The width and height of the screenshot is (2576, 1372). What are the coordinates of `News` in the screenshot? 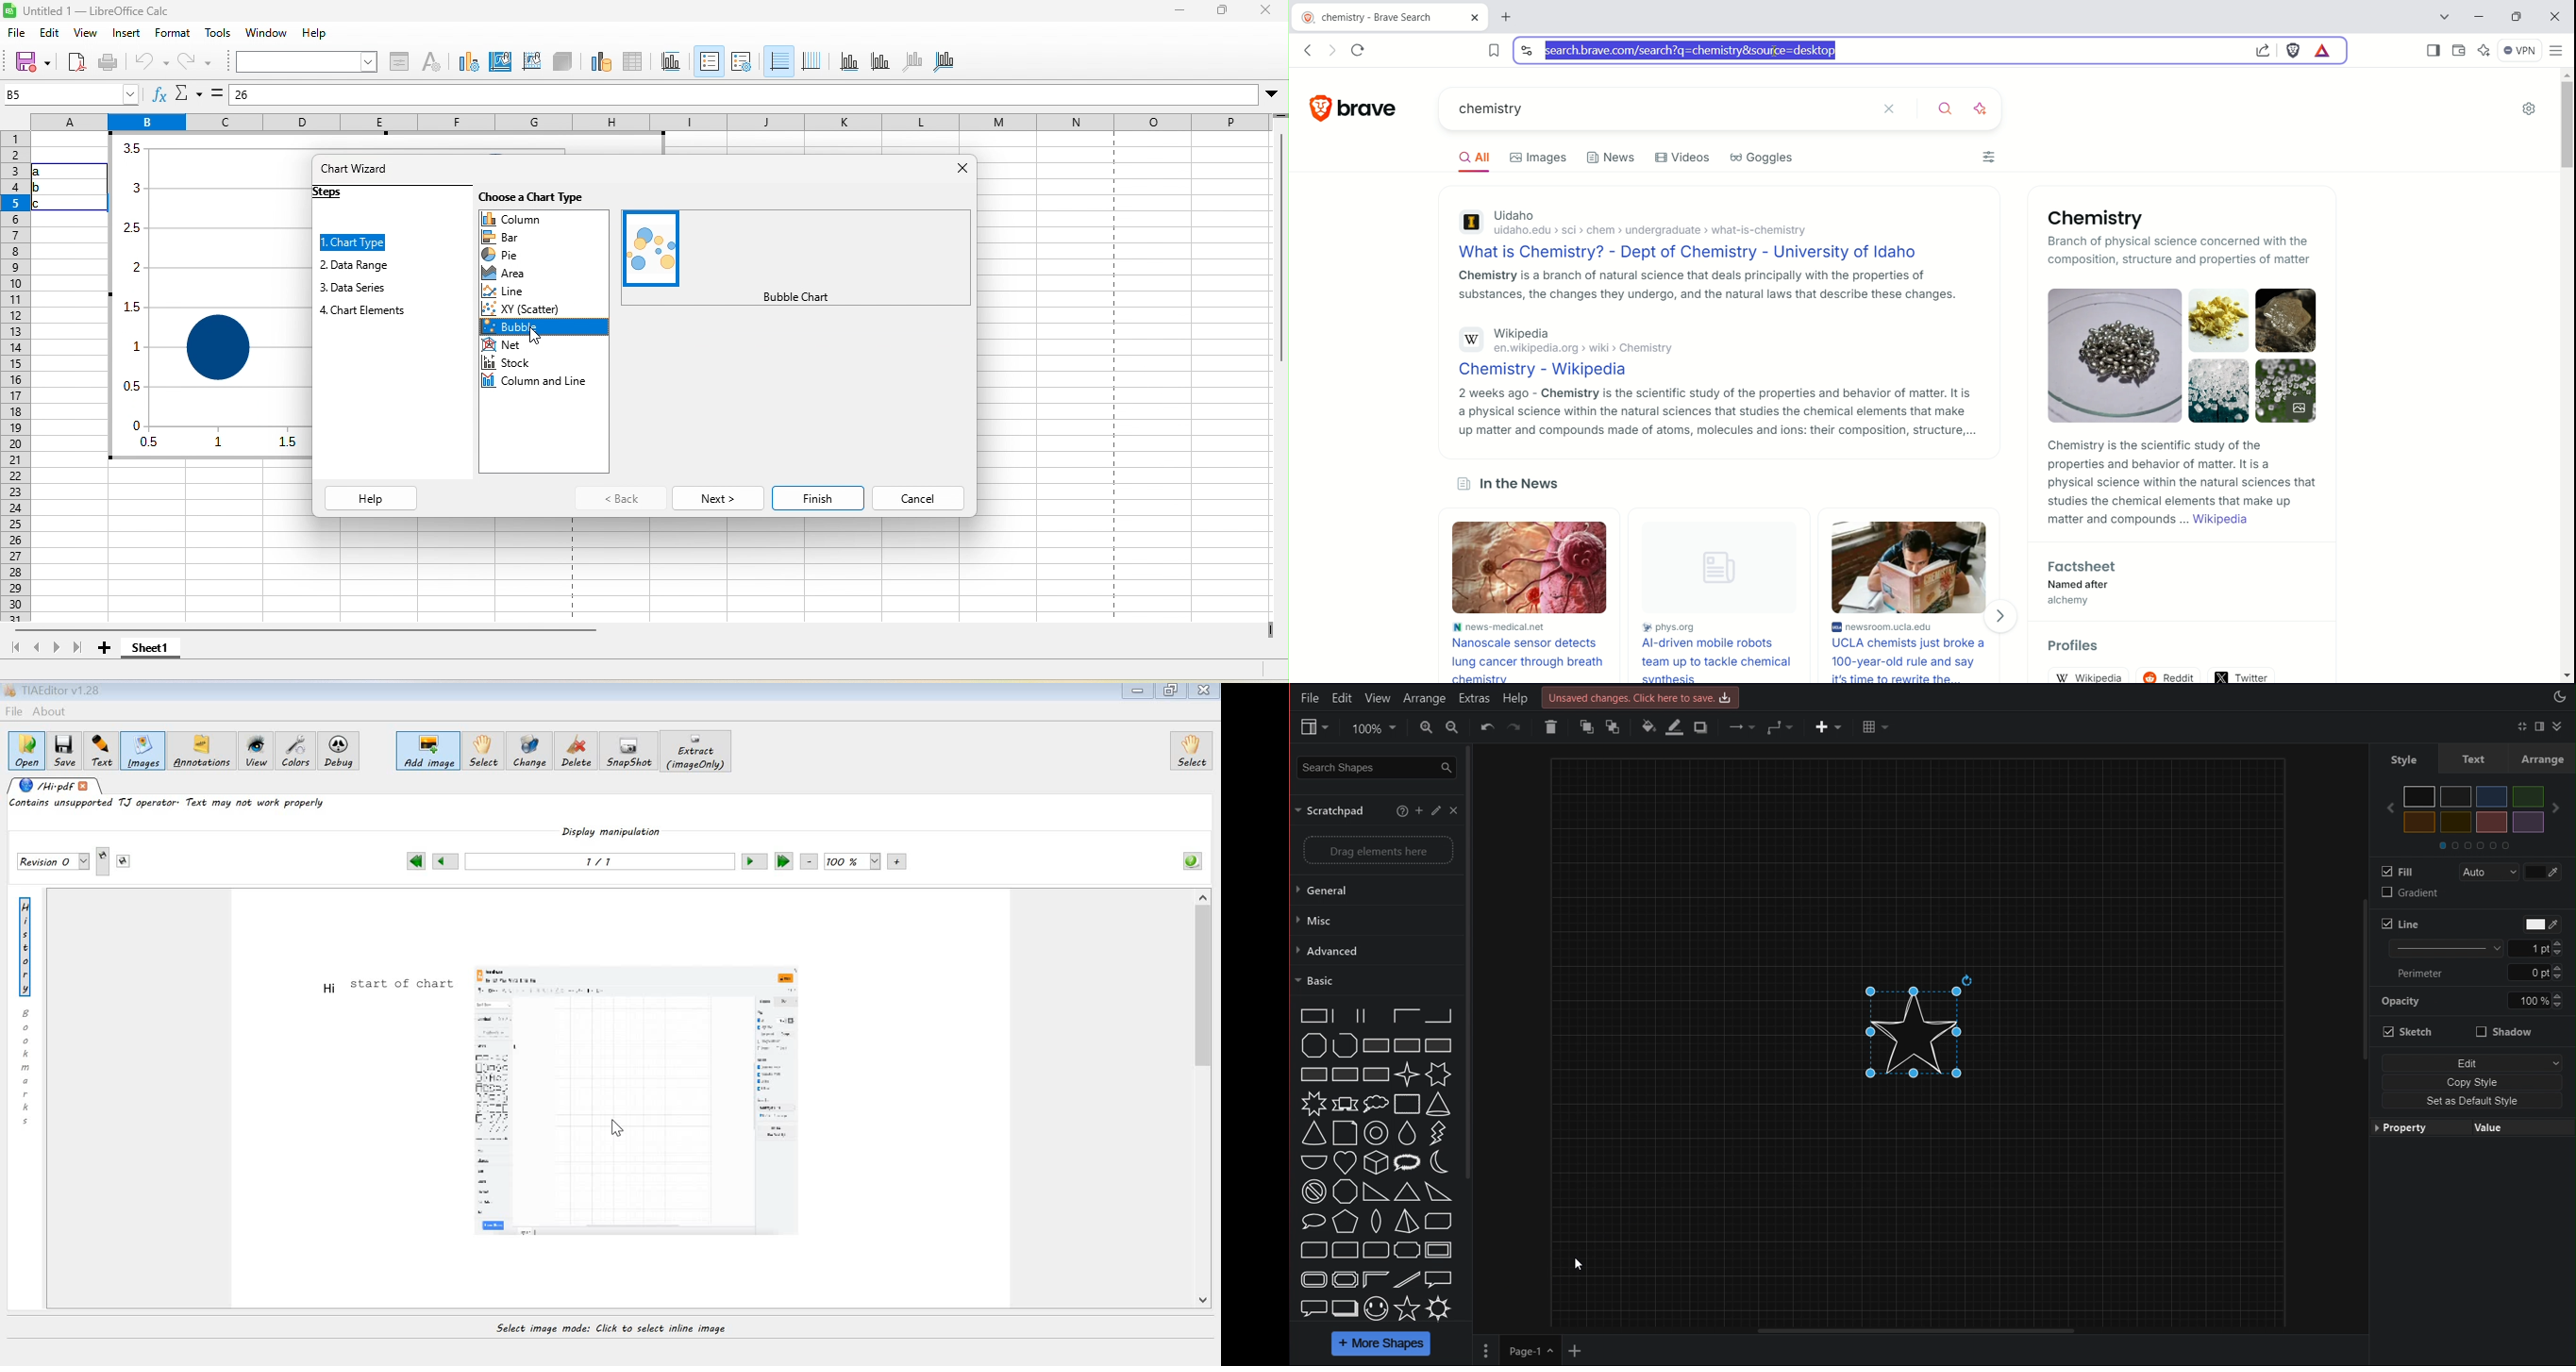 It's located at (1612, 161).